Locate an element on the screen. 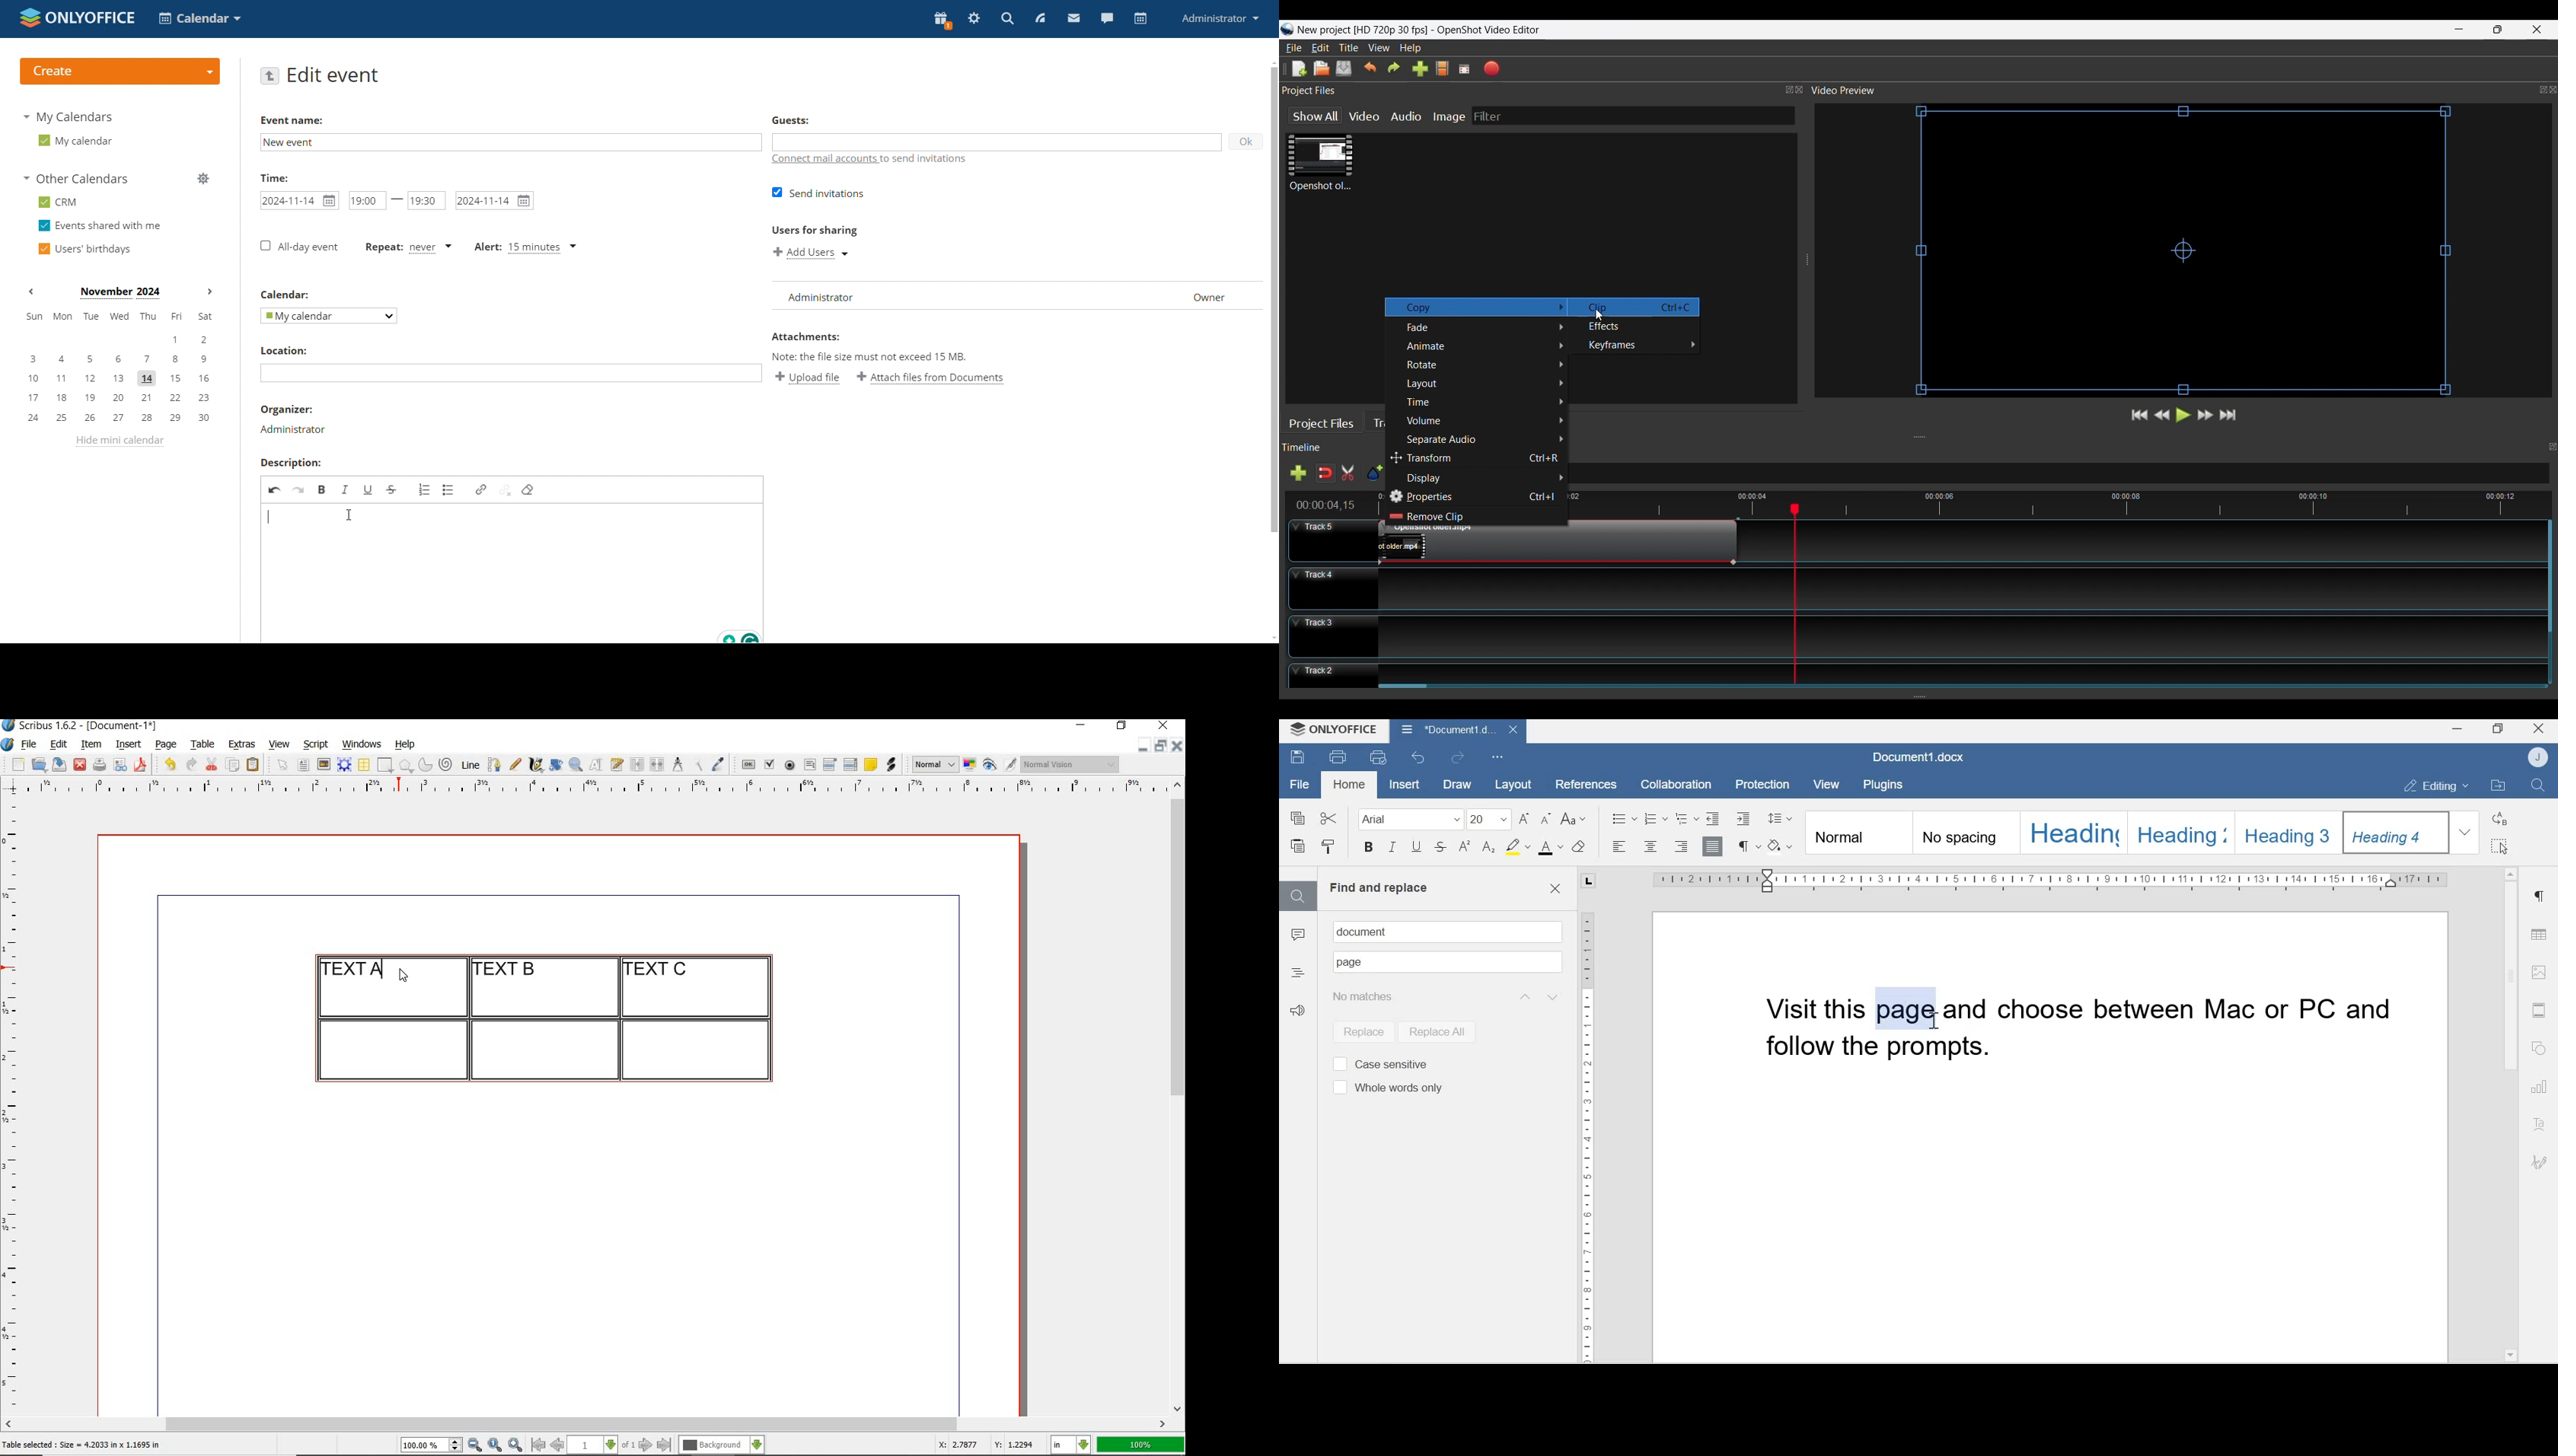 Image resolution: width=2576 pixels, height=1456 pixels. arc is located at coordinates (425, 764).